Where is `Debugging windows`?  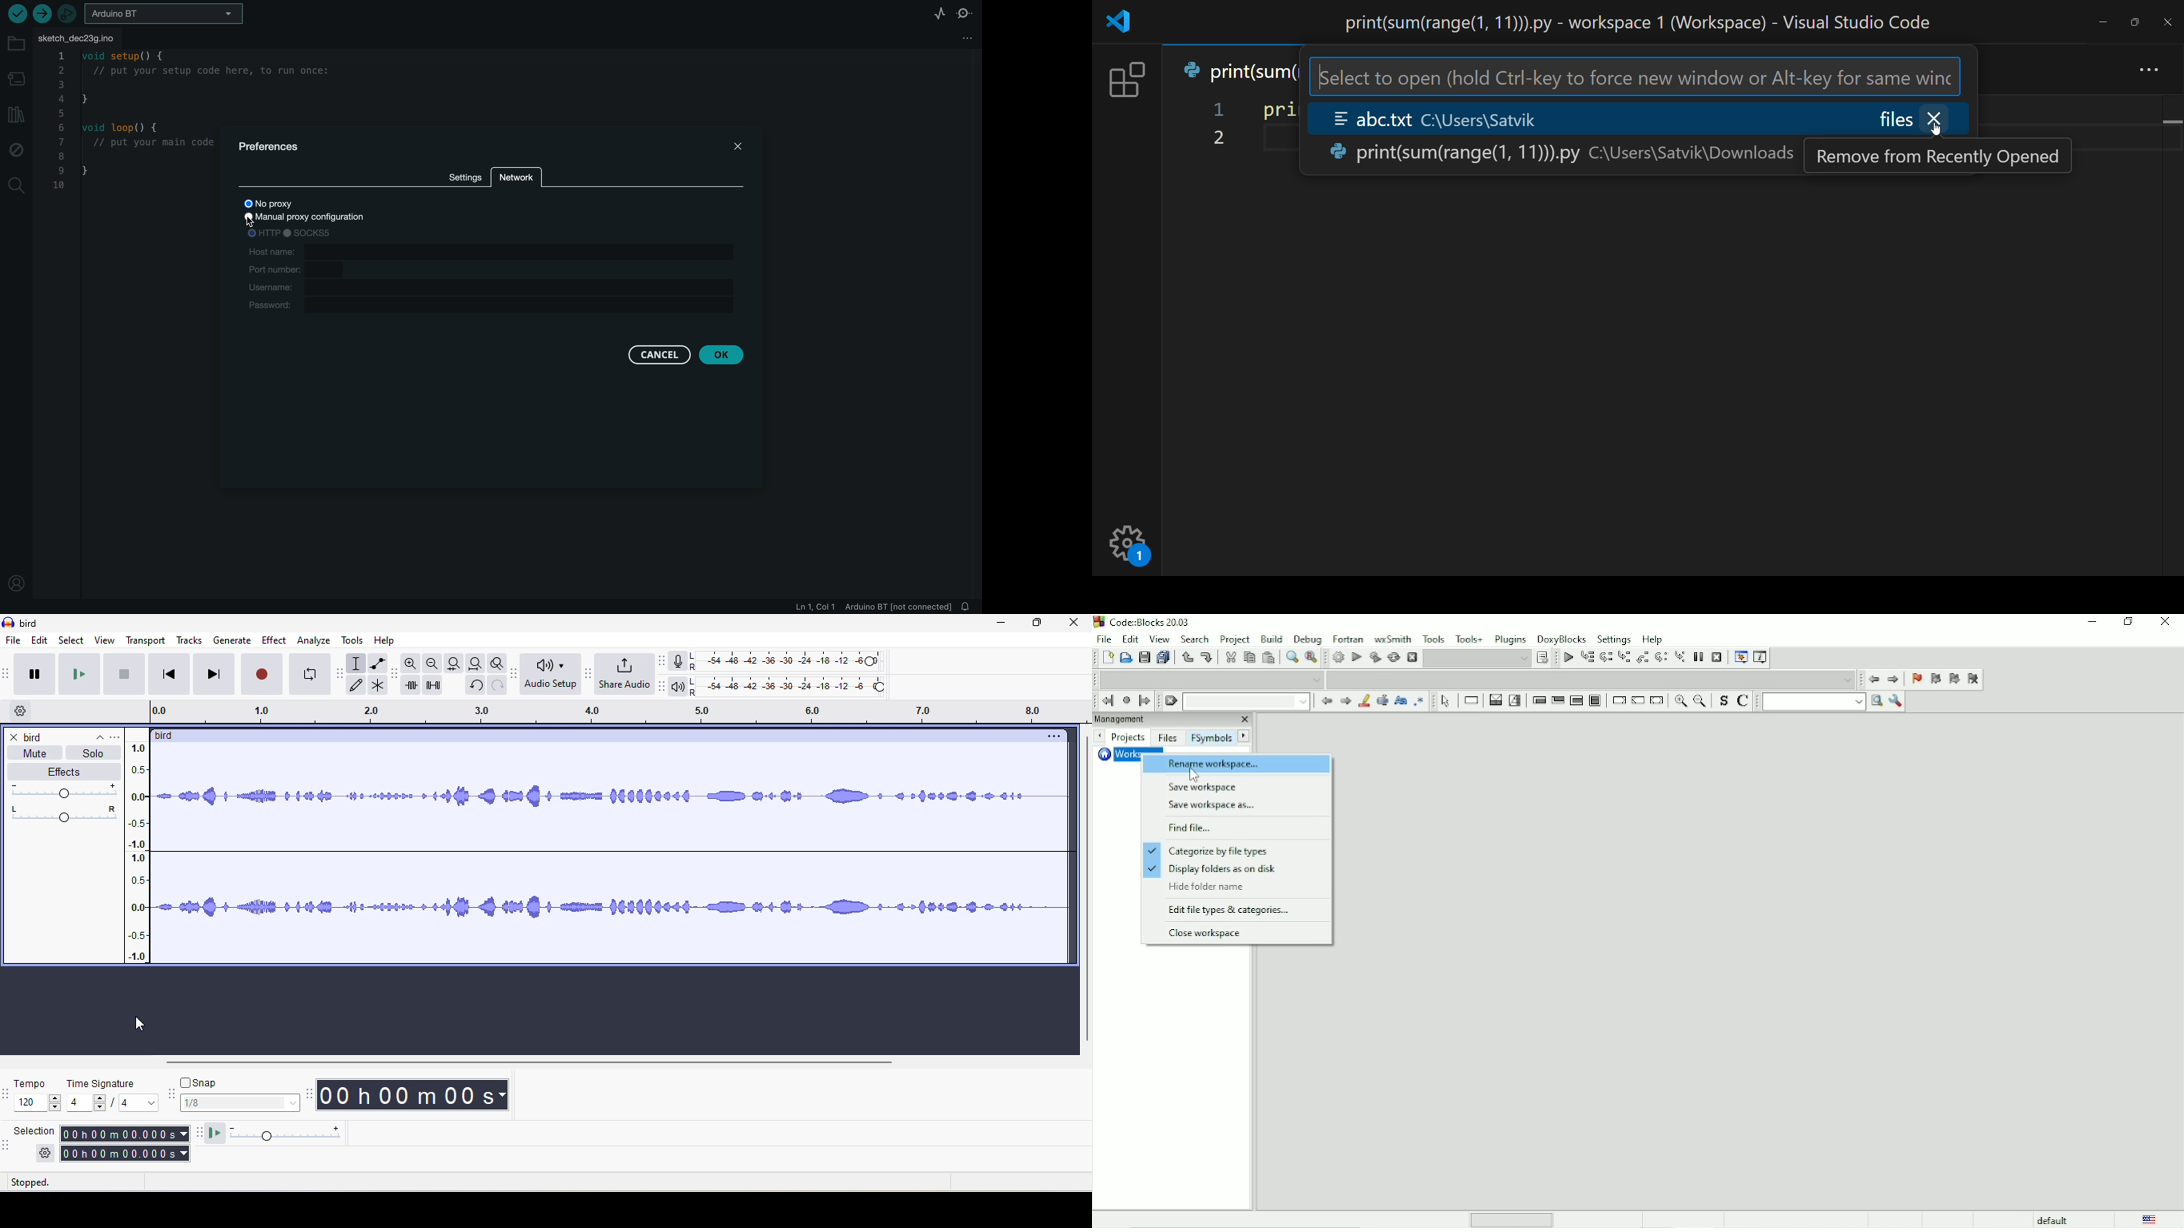 Debugging windows is located at coordinates (1739, 659).